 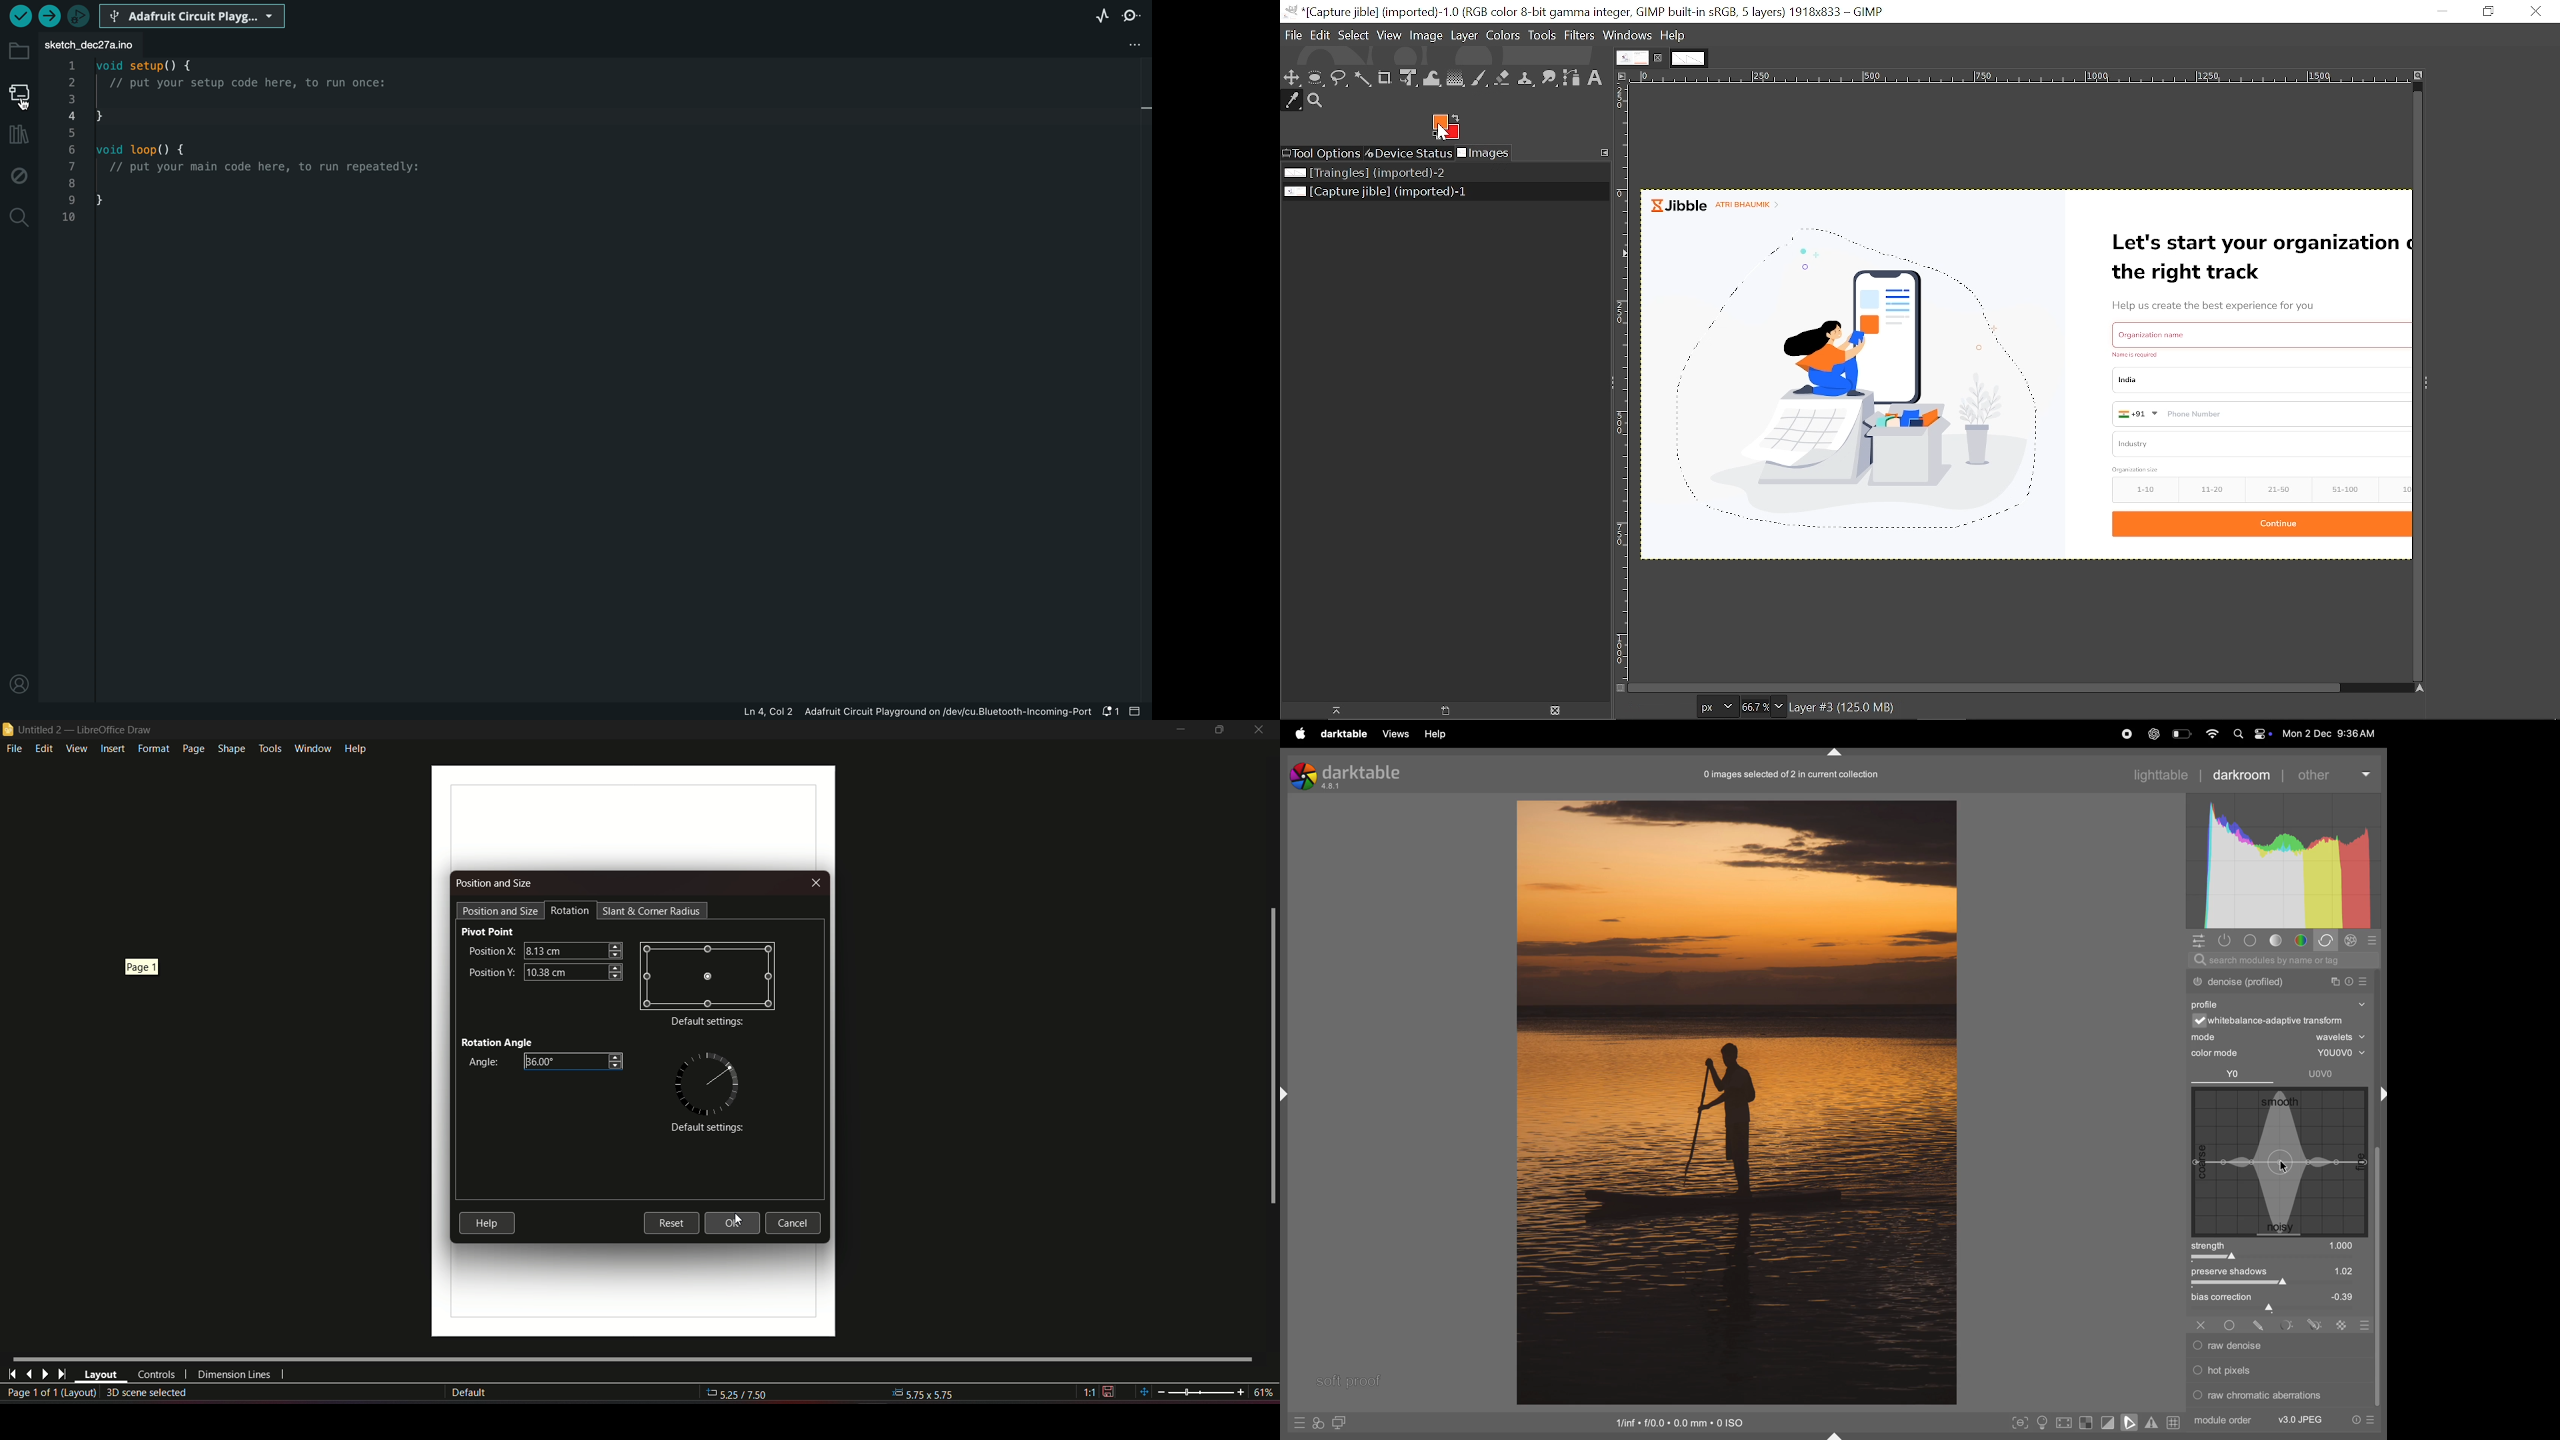 What do you see at coordinates (1446, 127) in the screenshot?
I see `Foreground tool` at bounding box center [1446, 127].